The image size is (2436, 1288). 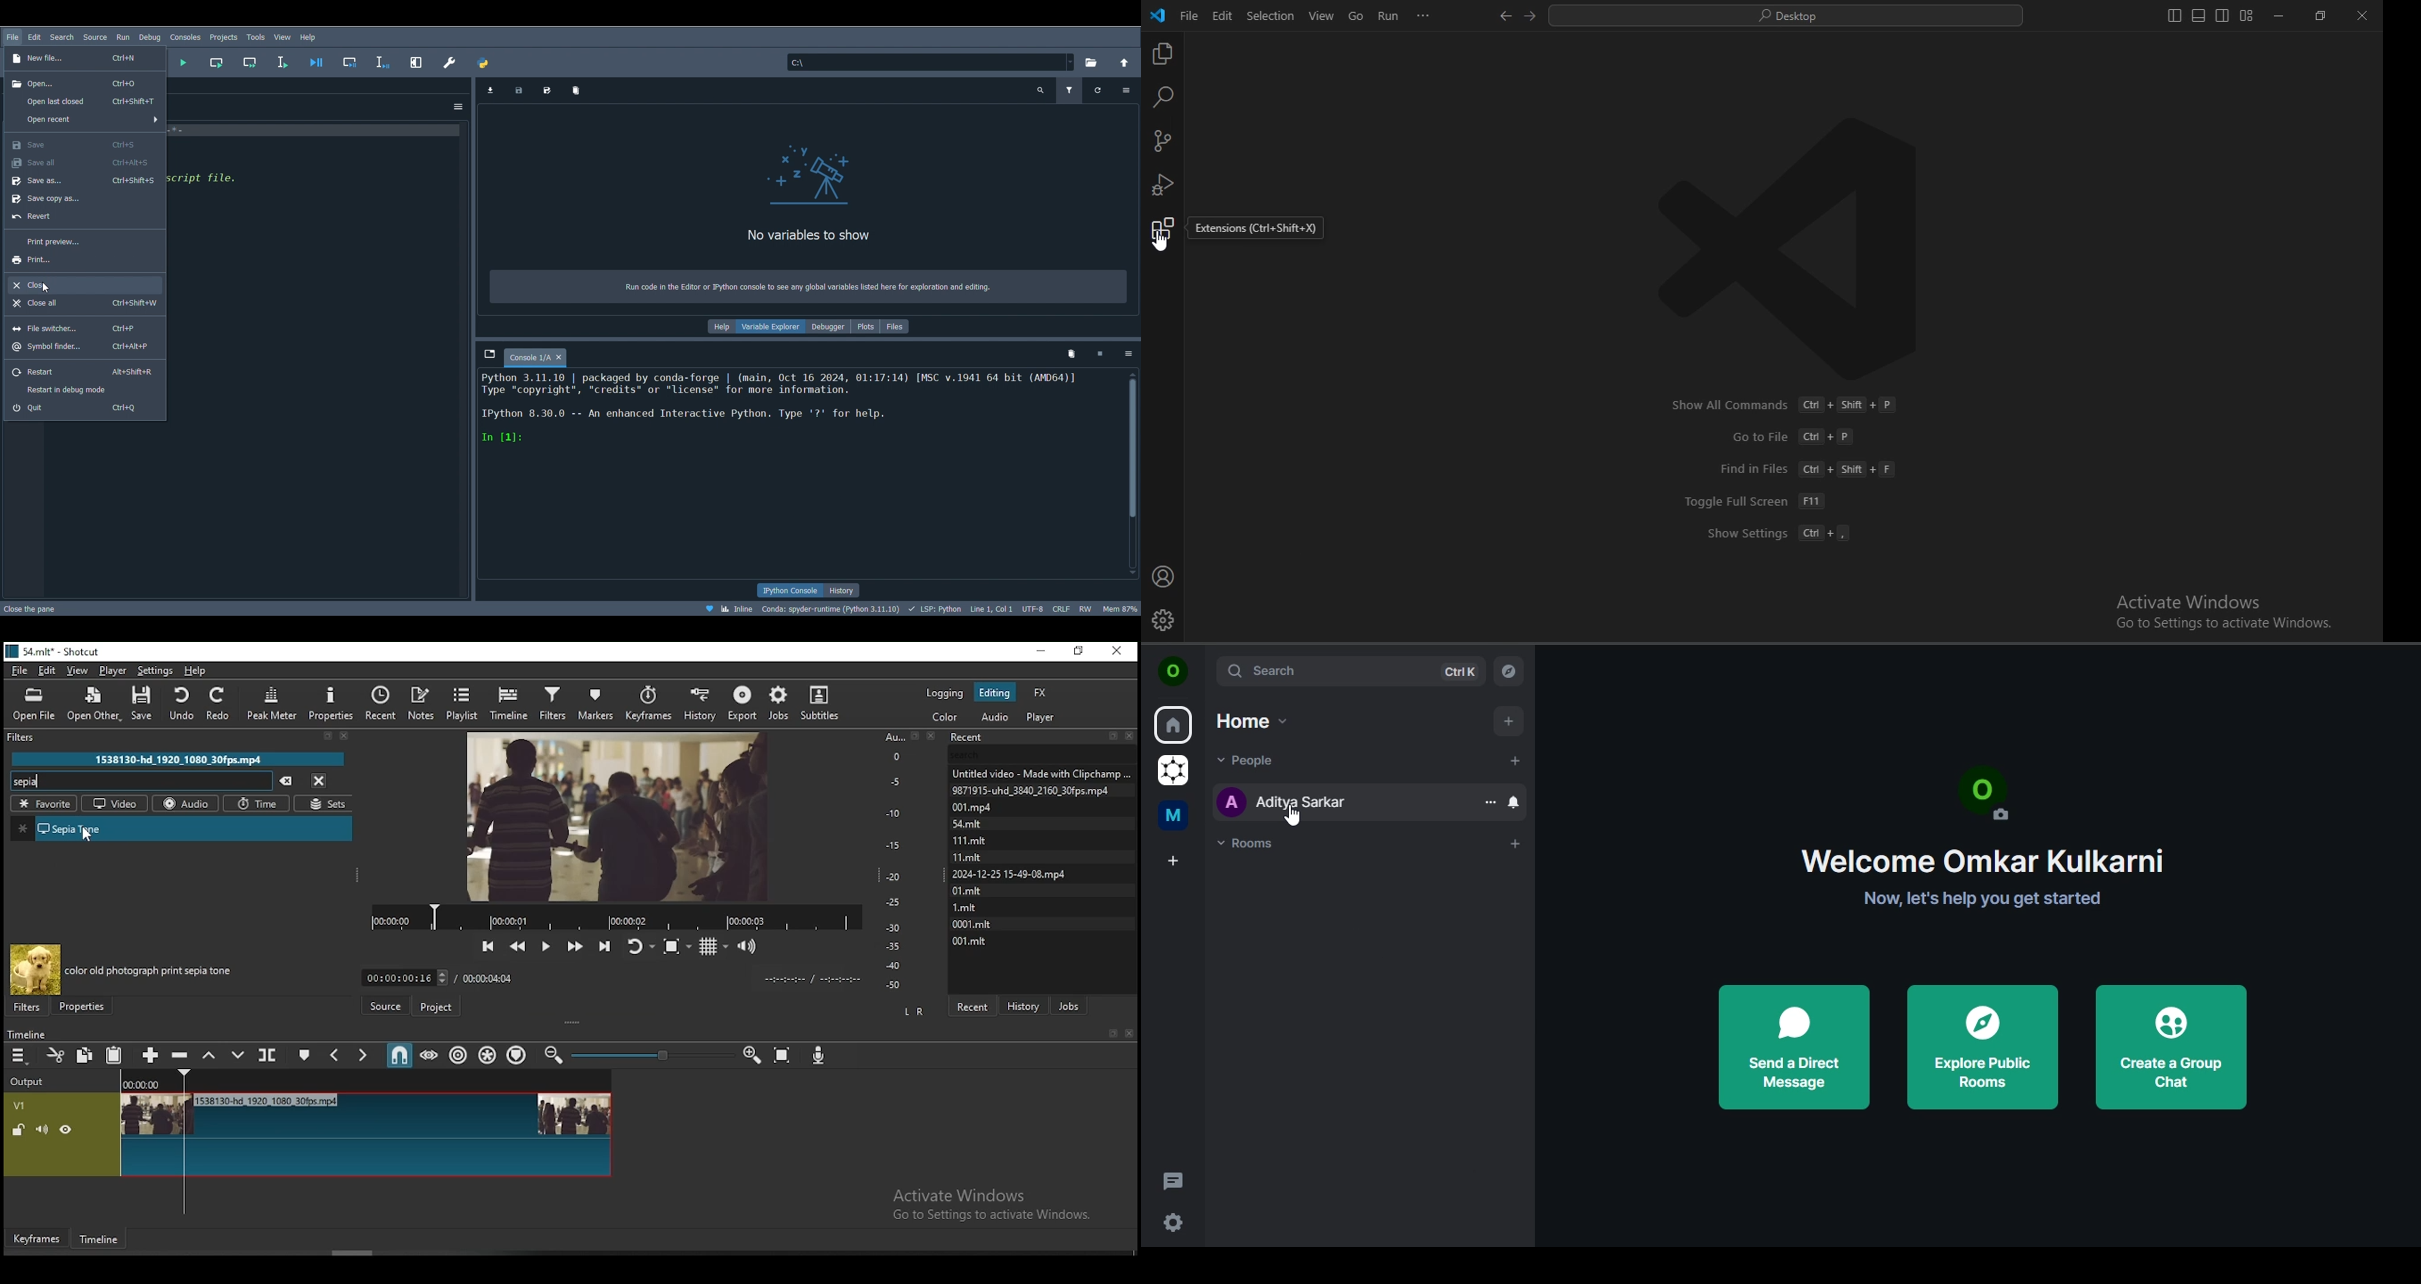 I want to click on clear searches, so click(x=286, y=781).